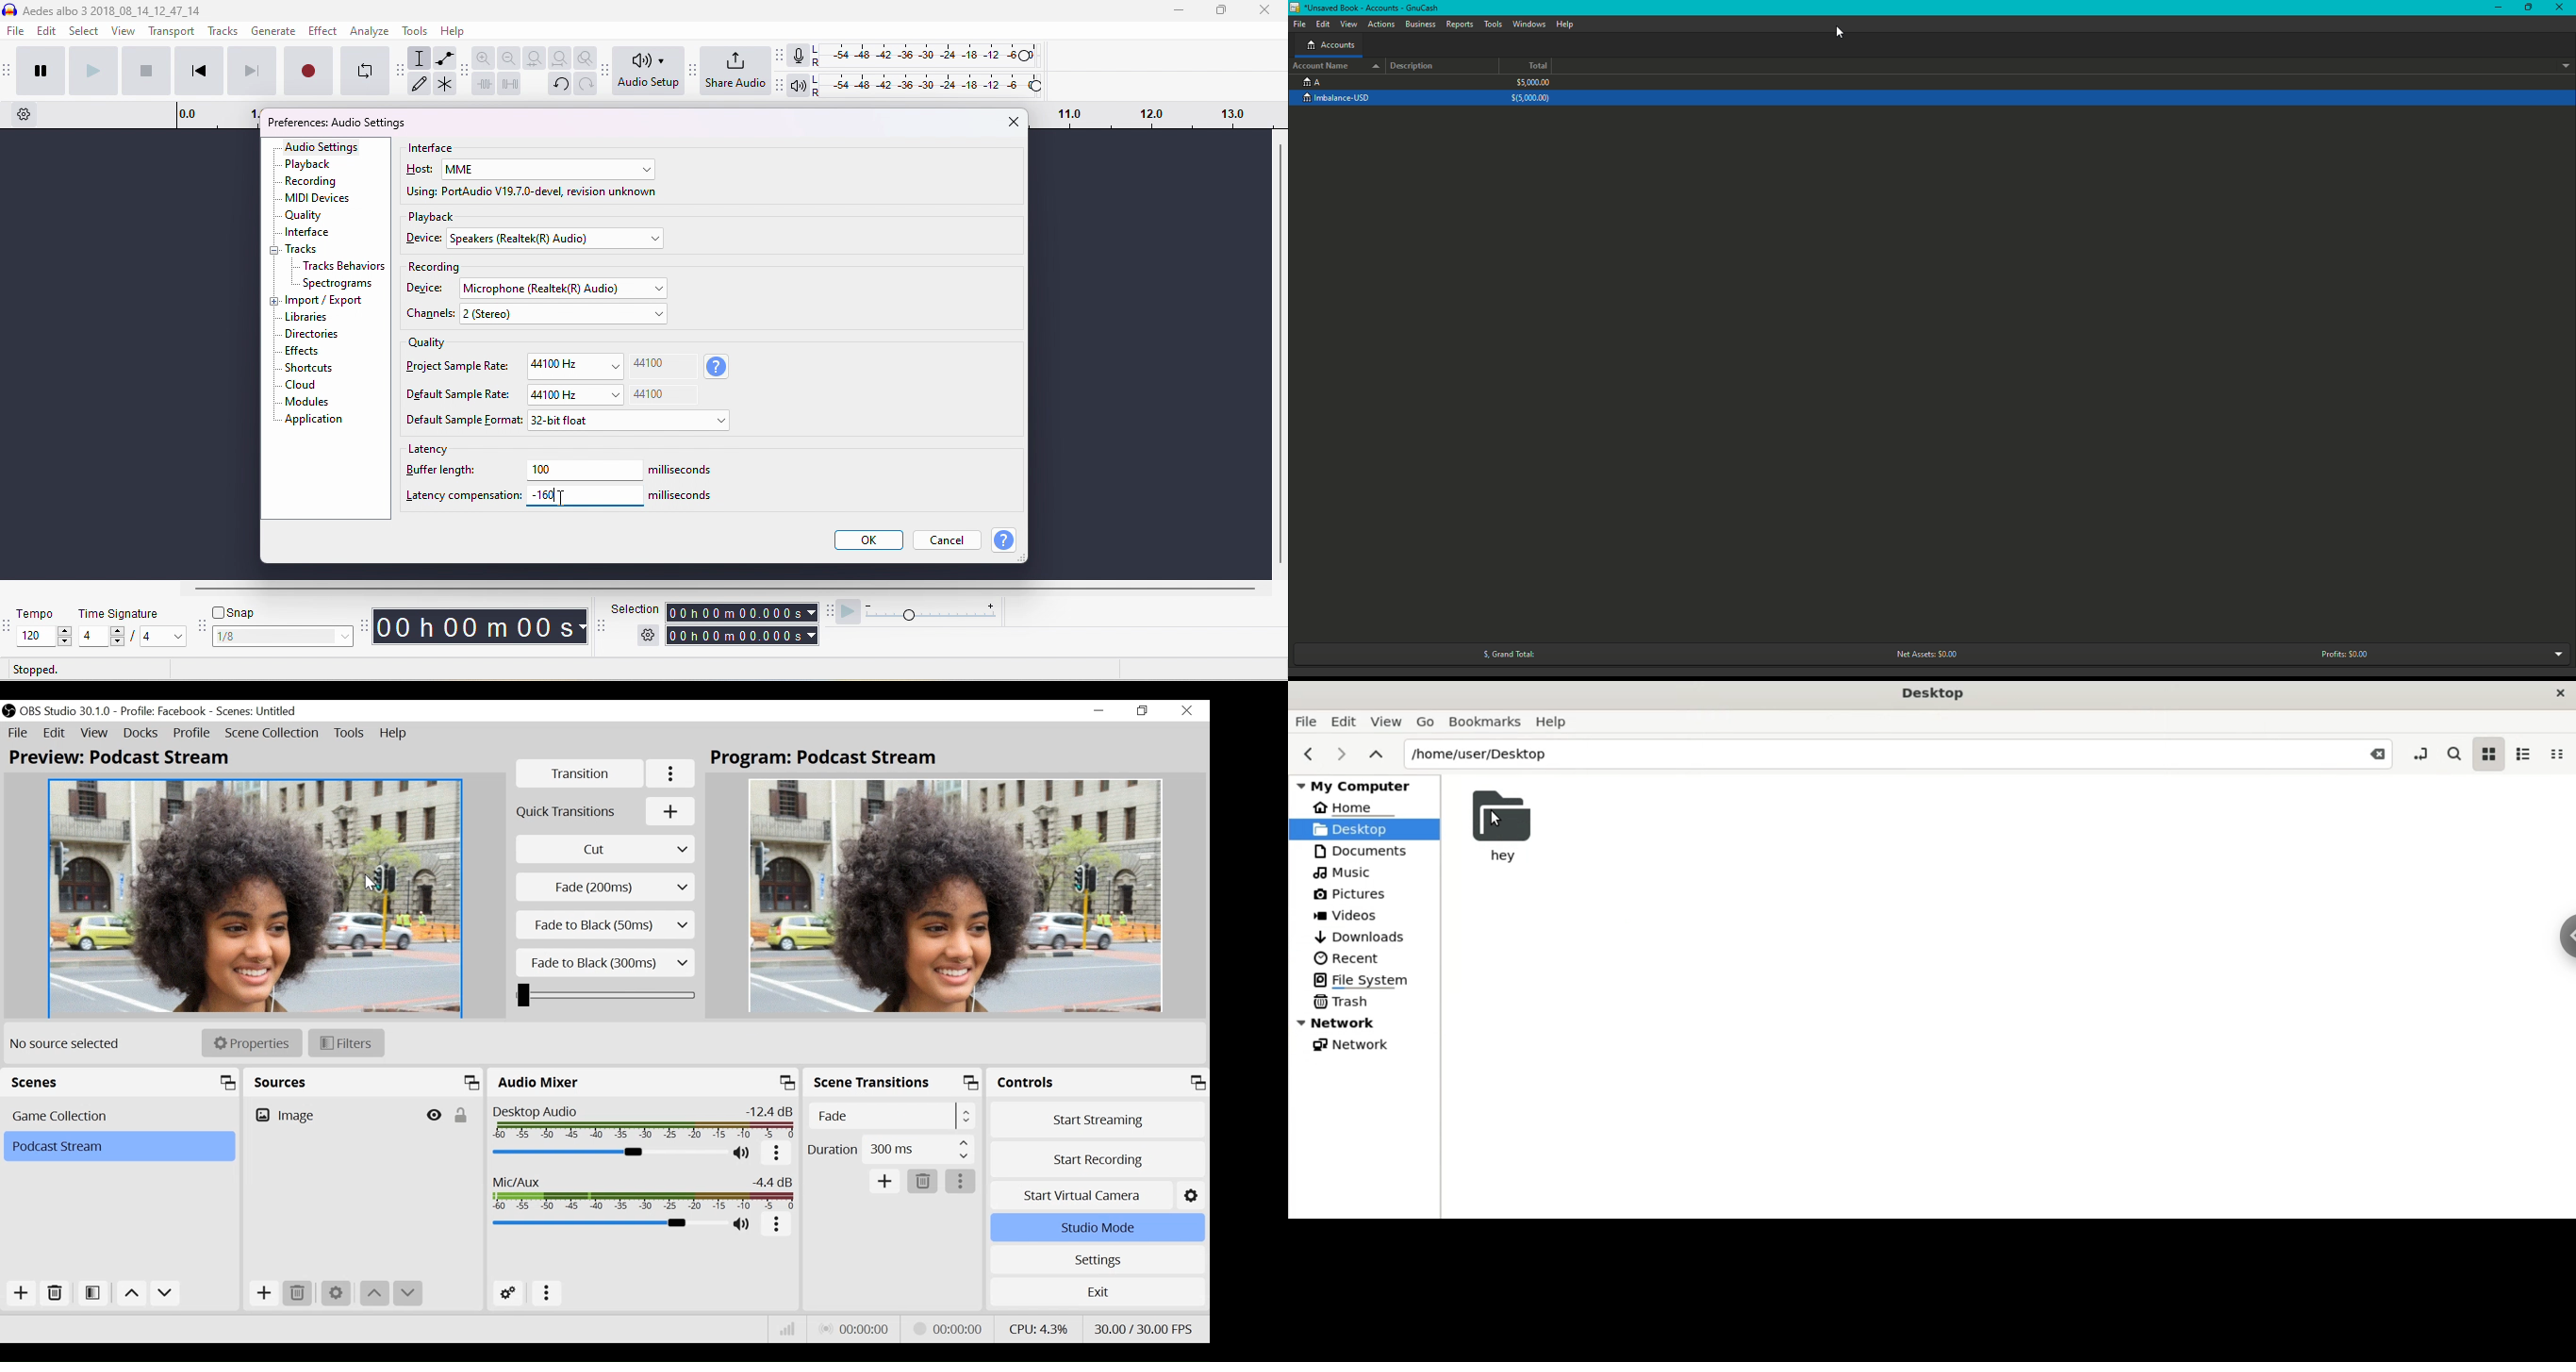  What do you see at coordinates (1185, 711) in the screenshot?
I see `Close` at bounding box center [1185, 711].